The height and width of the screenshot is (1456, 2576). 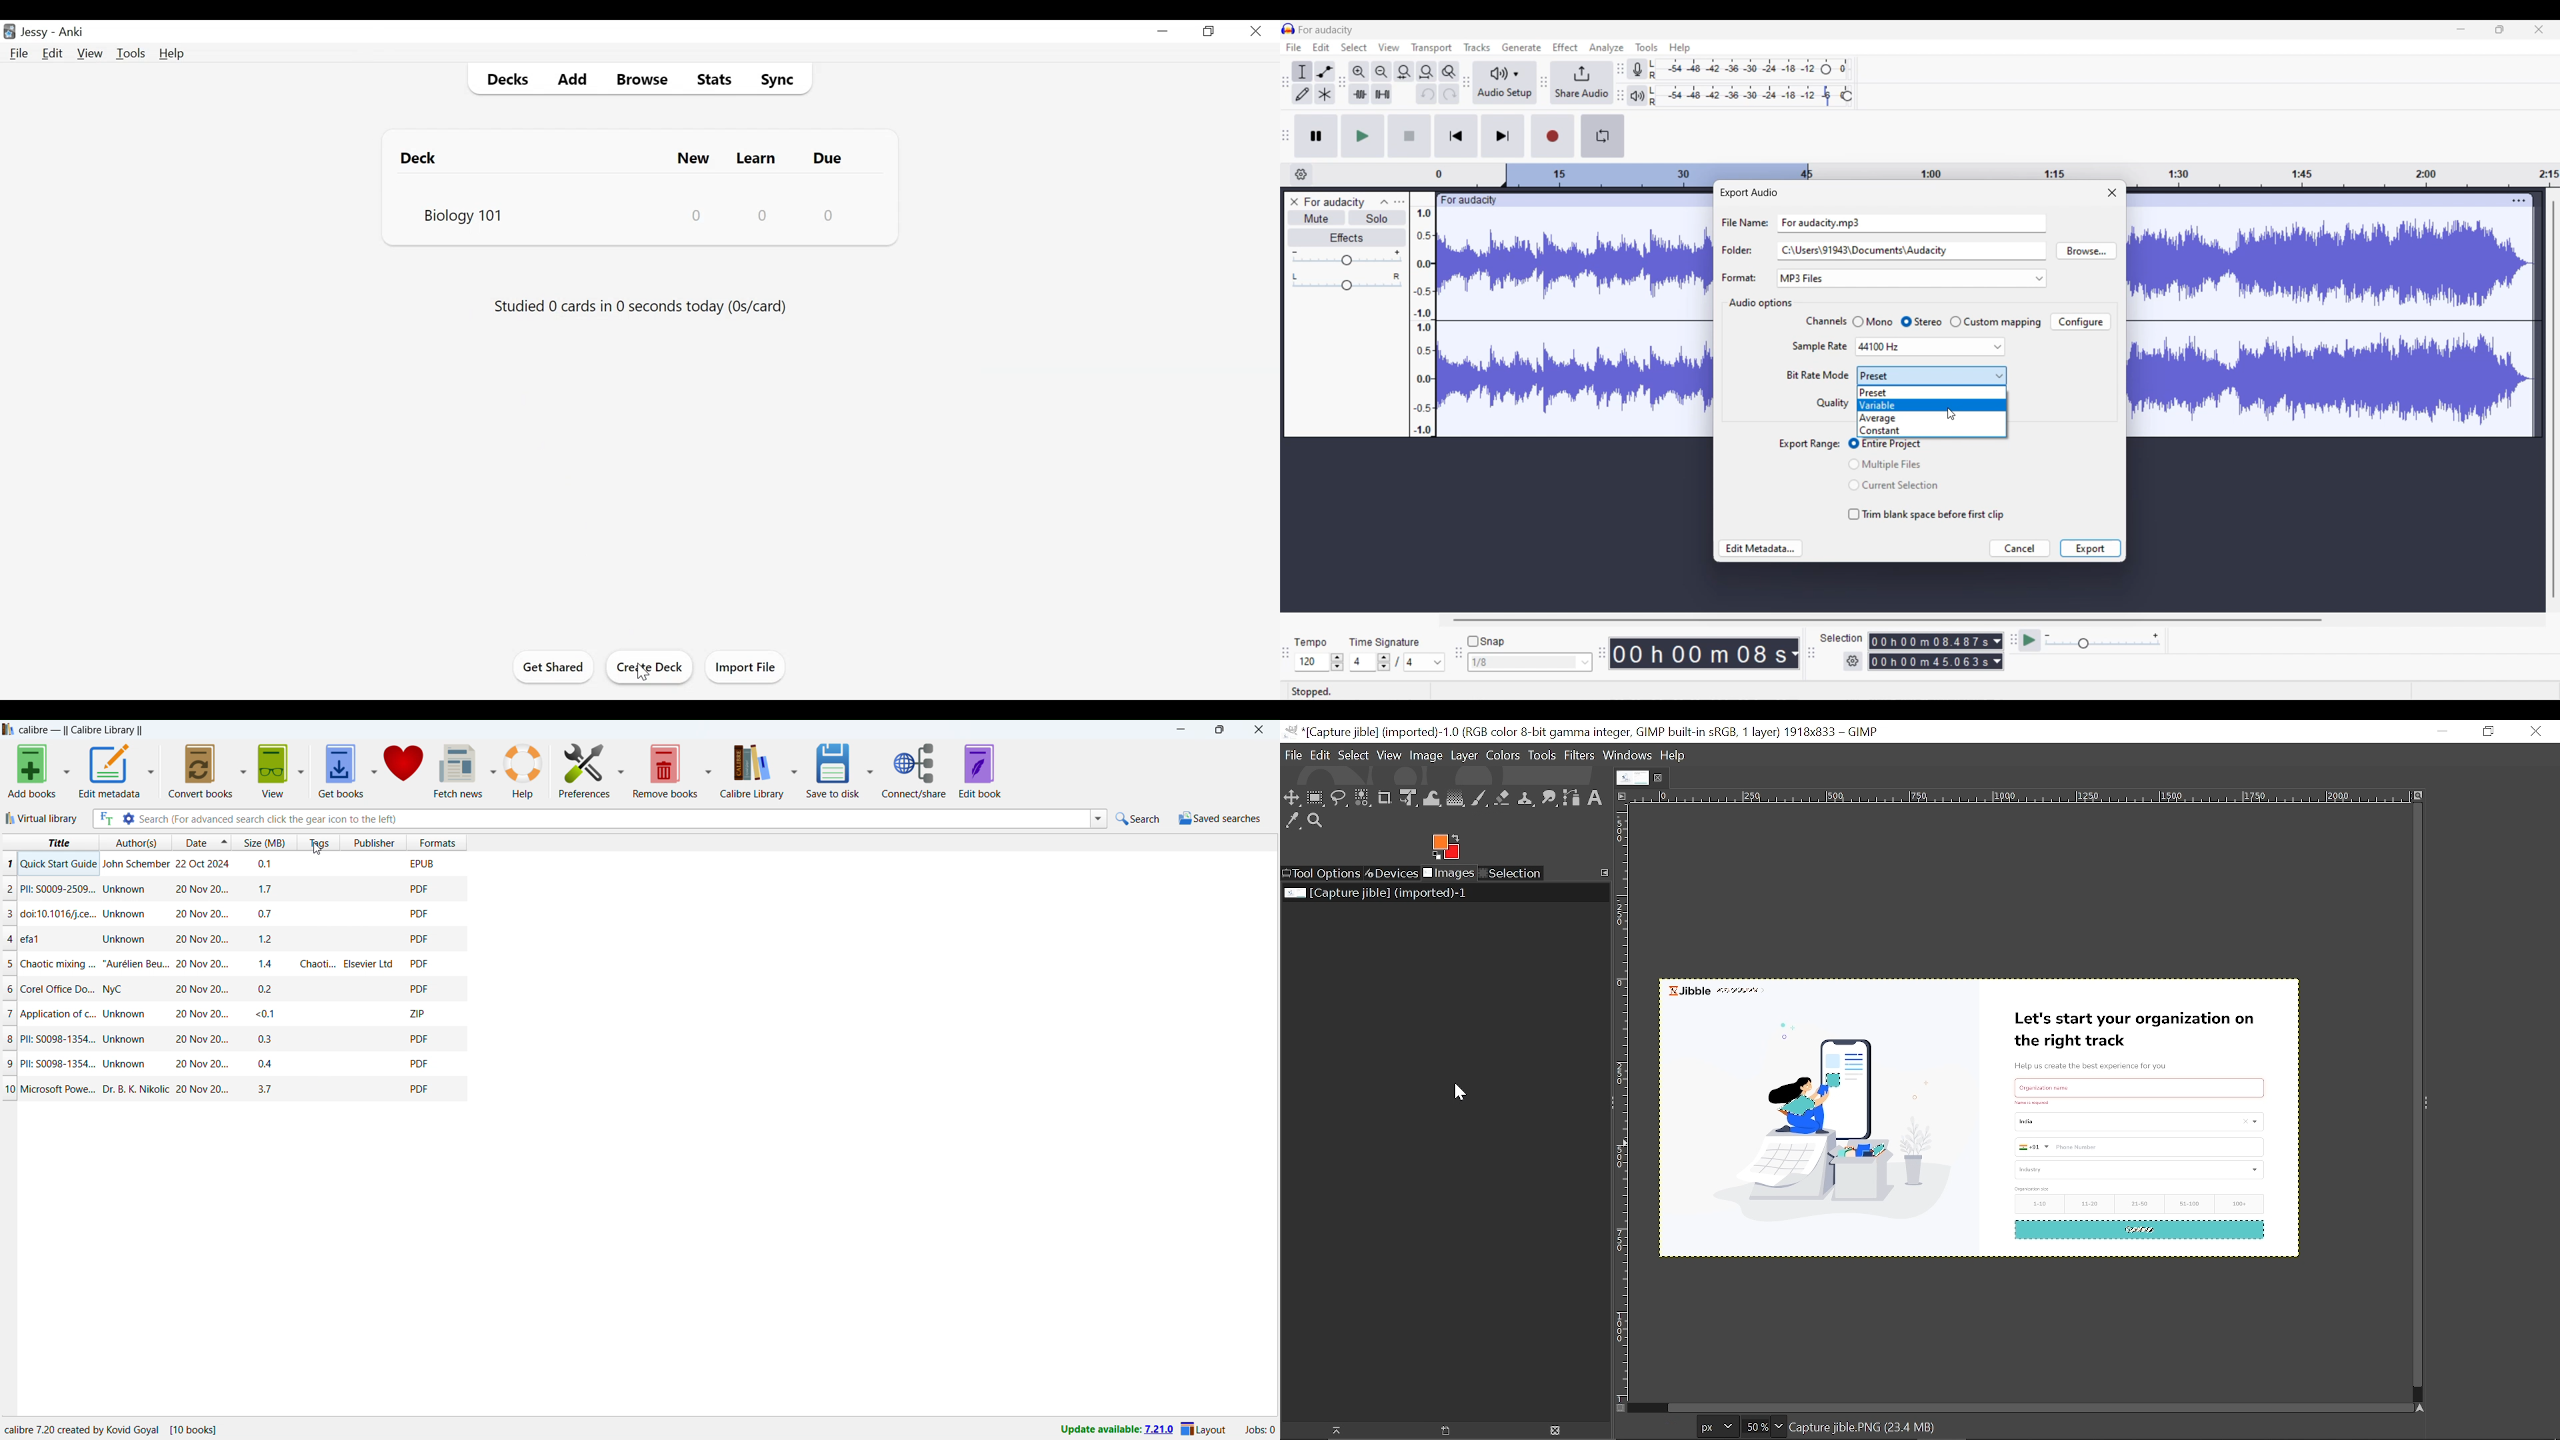 I want to click on navigate this window, so click(x=2424, y=1407).